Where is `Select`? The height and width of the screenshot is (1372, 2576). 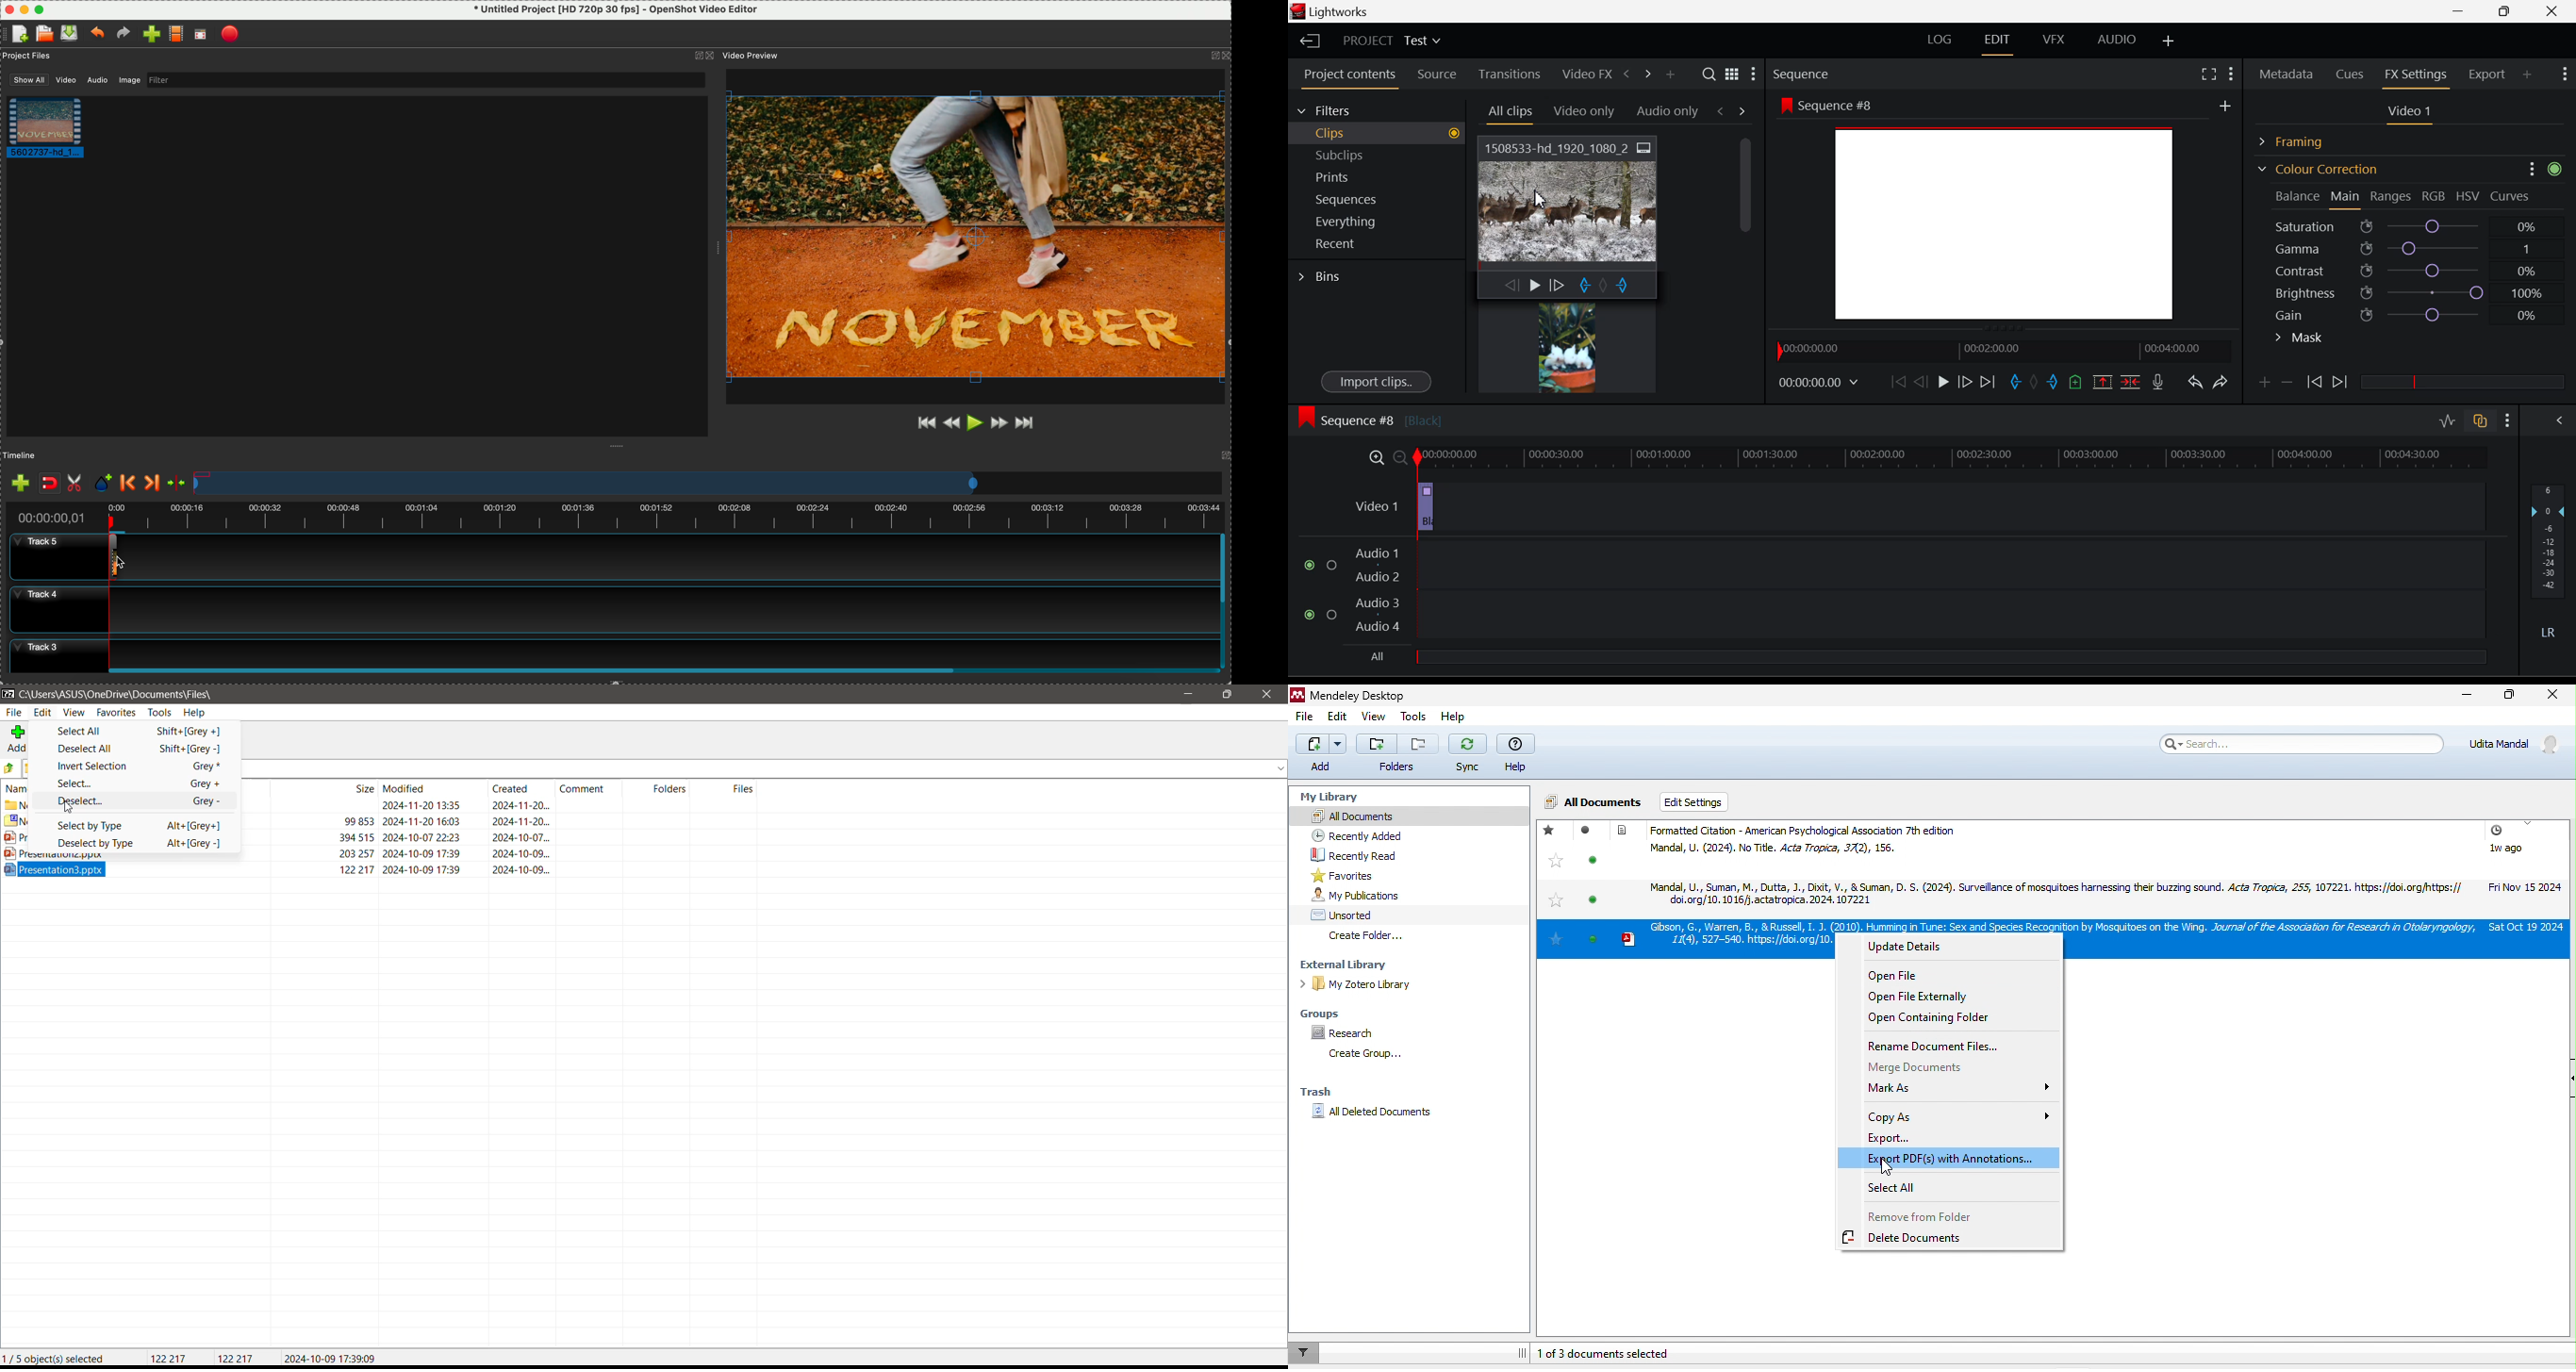 Select is located at coordinates (101, 784).